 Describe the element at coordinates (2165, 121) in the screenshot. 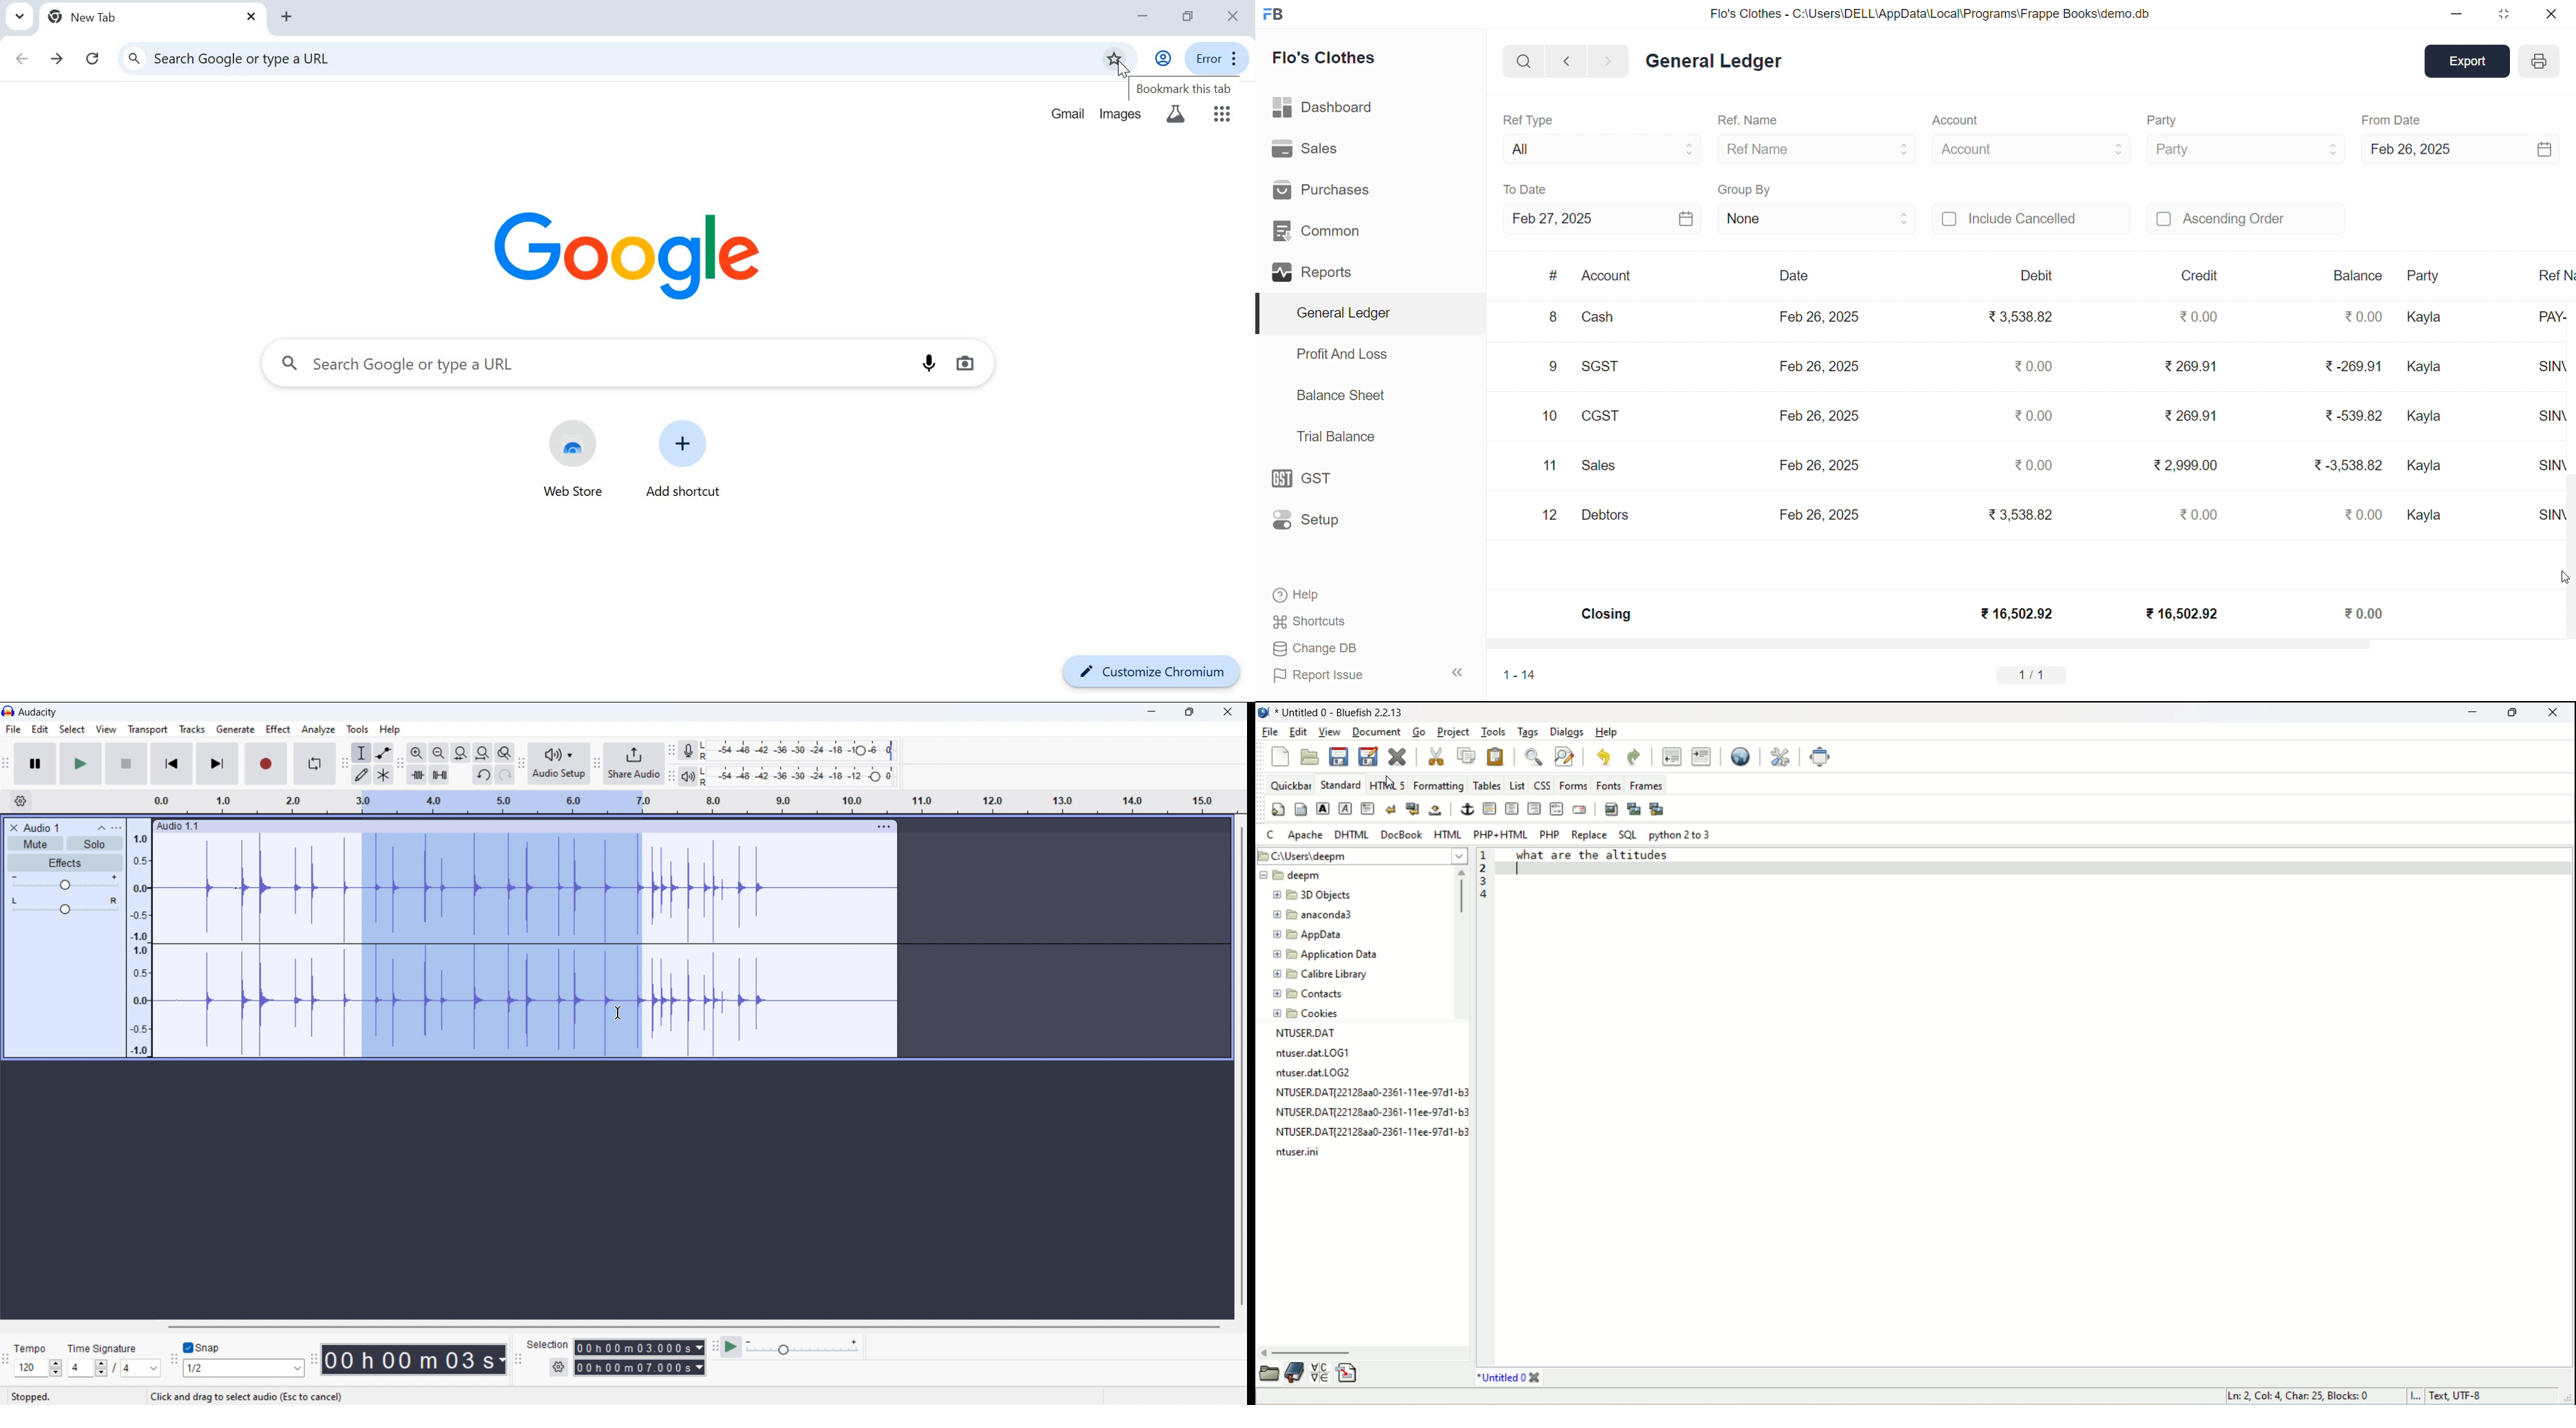

I see `Party` at that location.